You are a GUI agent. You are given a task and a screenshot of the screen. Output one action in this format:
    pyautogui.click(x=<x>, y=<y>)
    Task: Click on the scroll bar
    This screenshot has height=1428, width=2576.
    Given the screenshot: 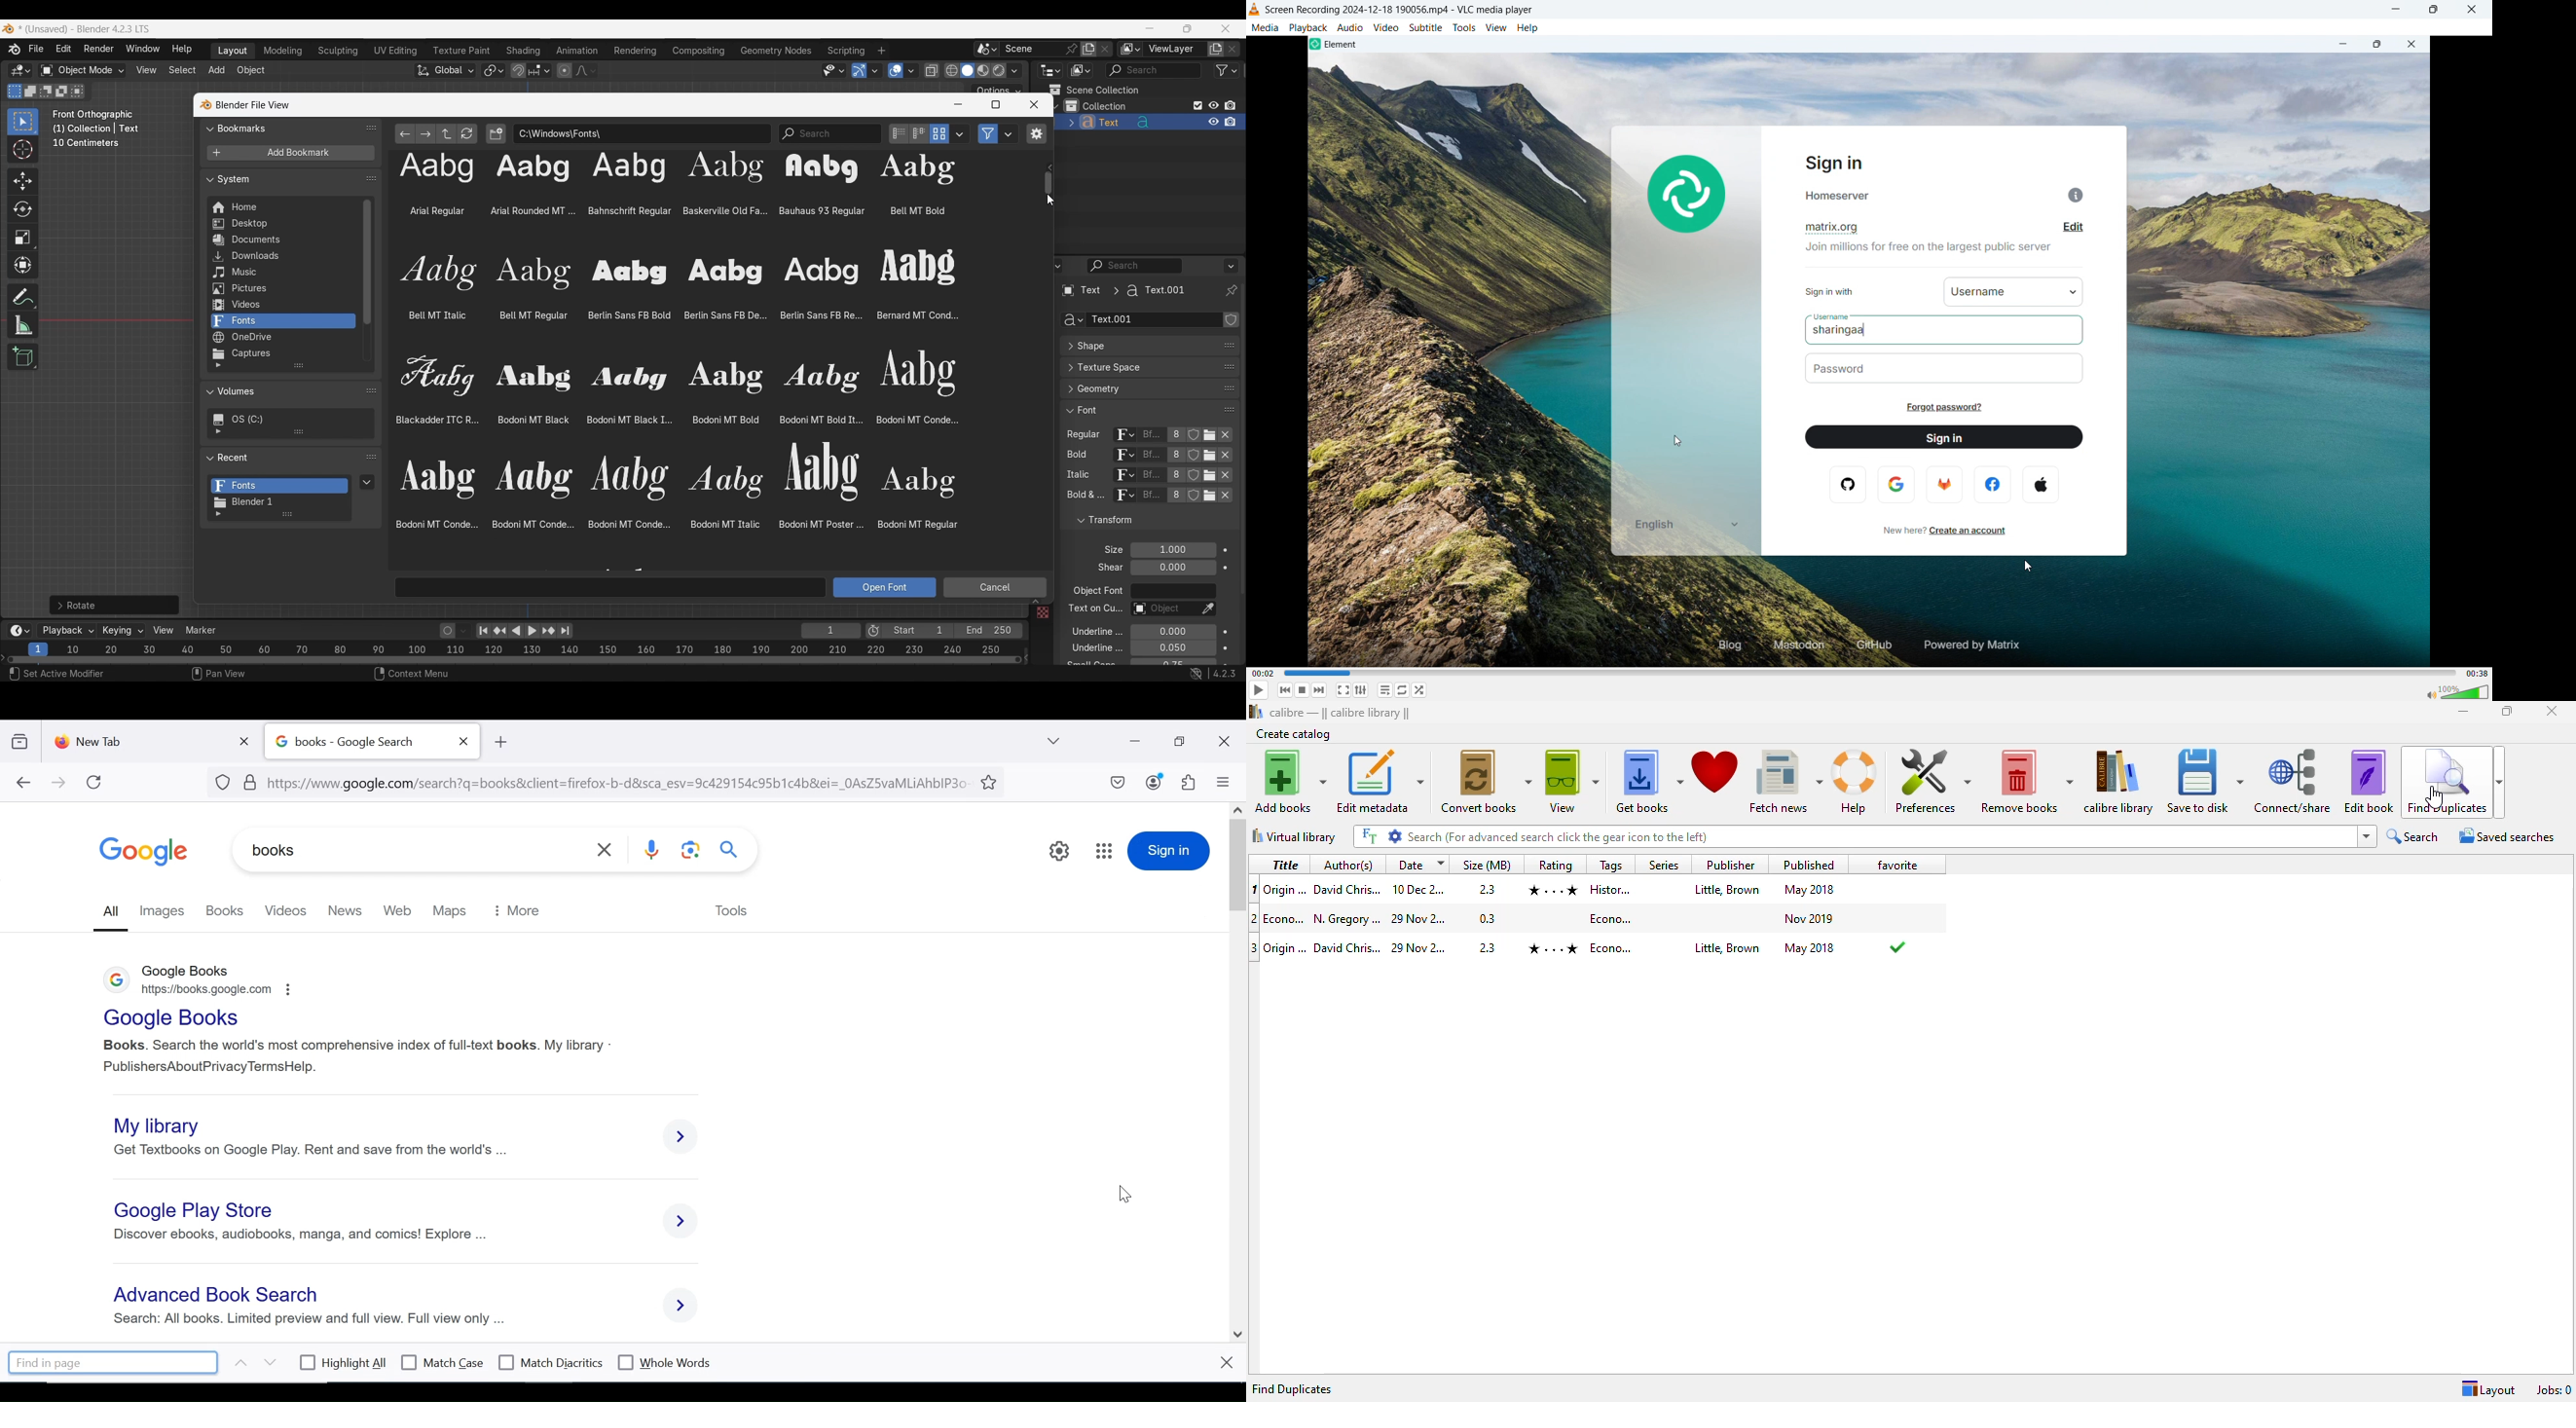 What is the action you would take?
    pyautogui.click(x=1238, y=1068)
    